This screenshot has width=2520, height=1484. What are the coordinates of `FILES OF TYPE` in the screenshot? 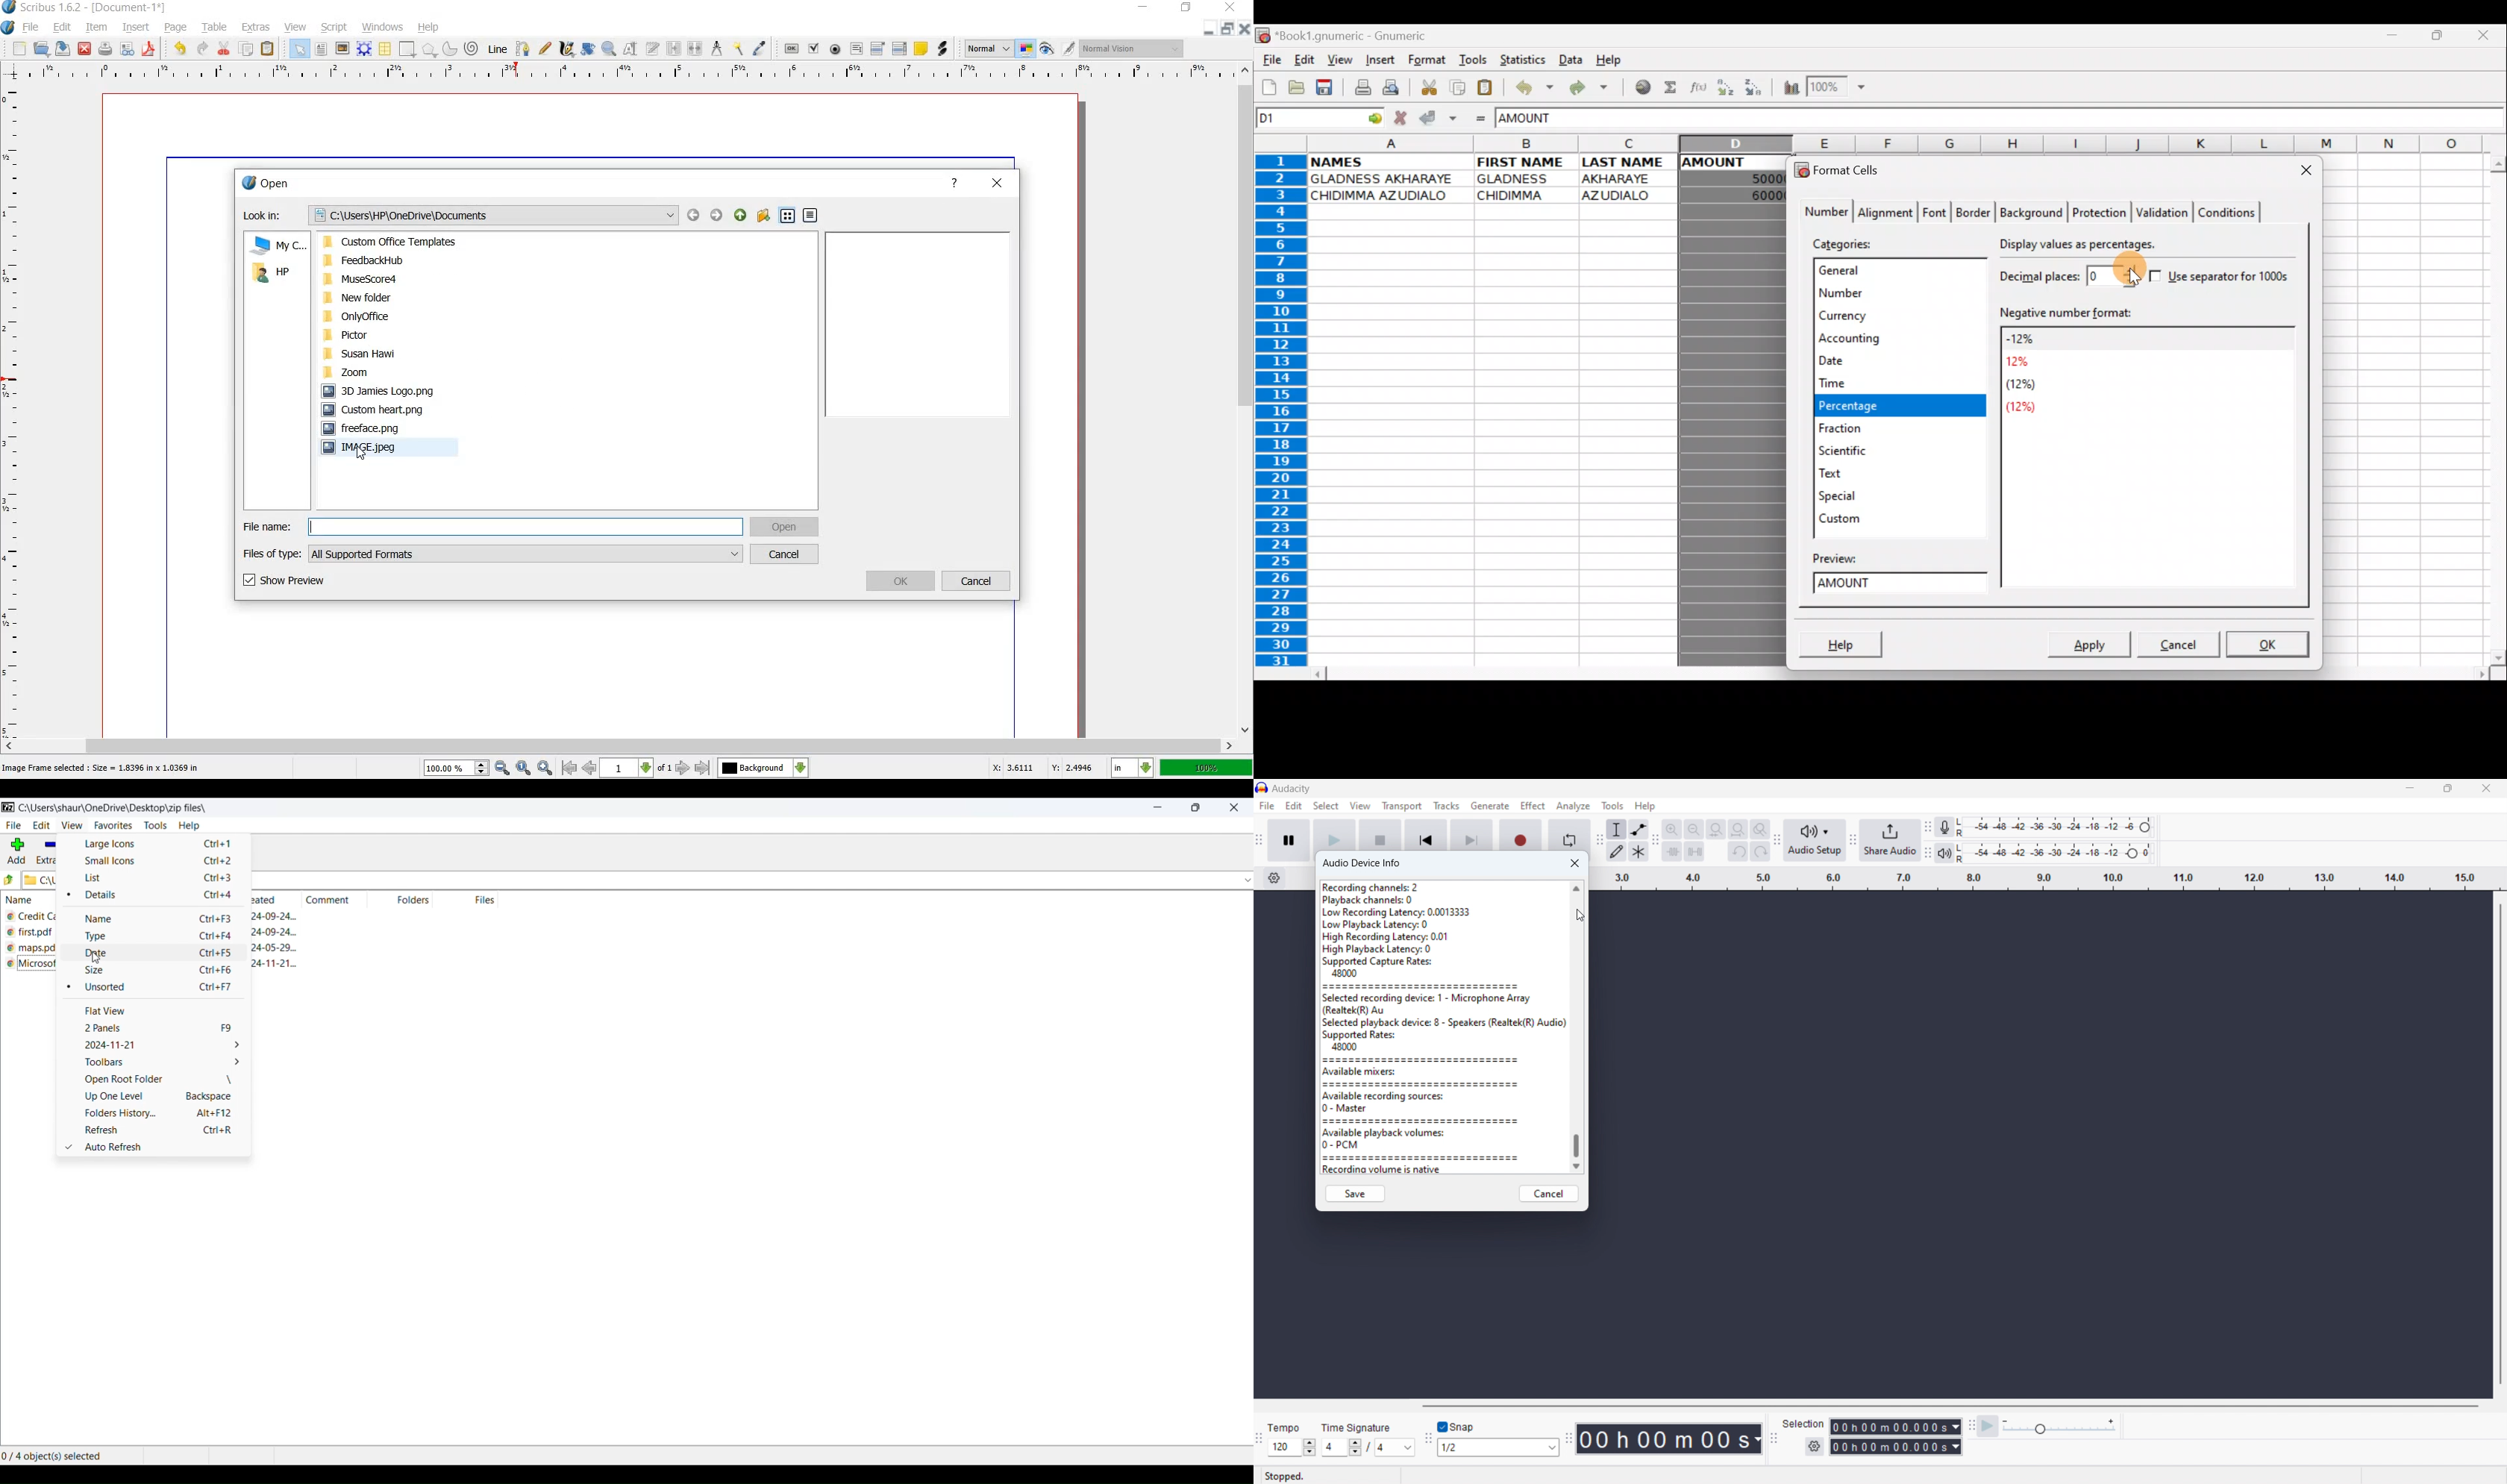 It's located at (272, 554).